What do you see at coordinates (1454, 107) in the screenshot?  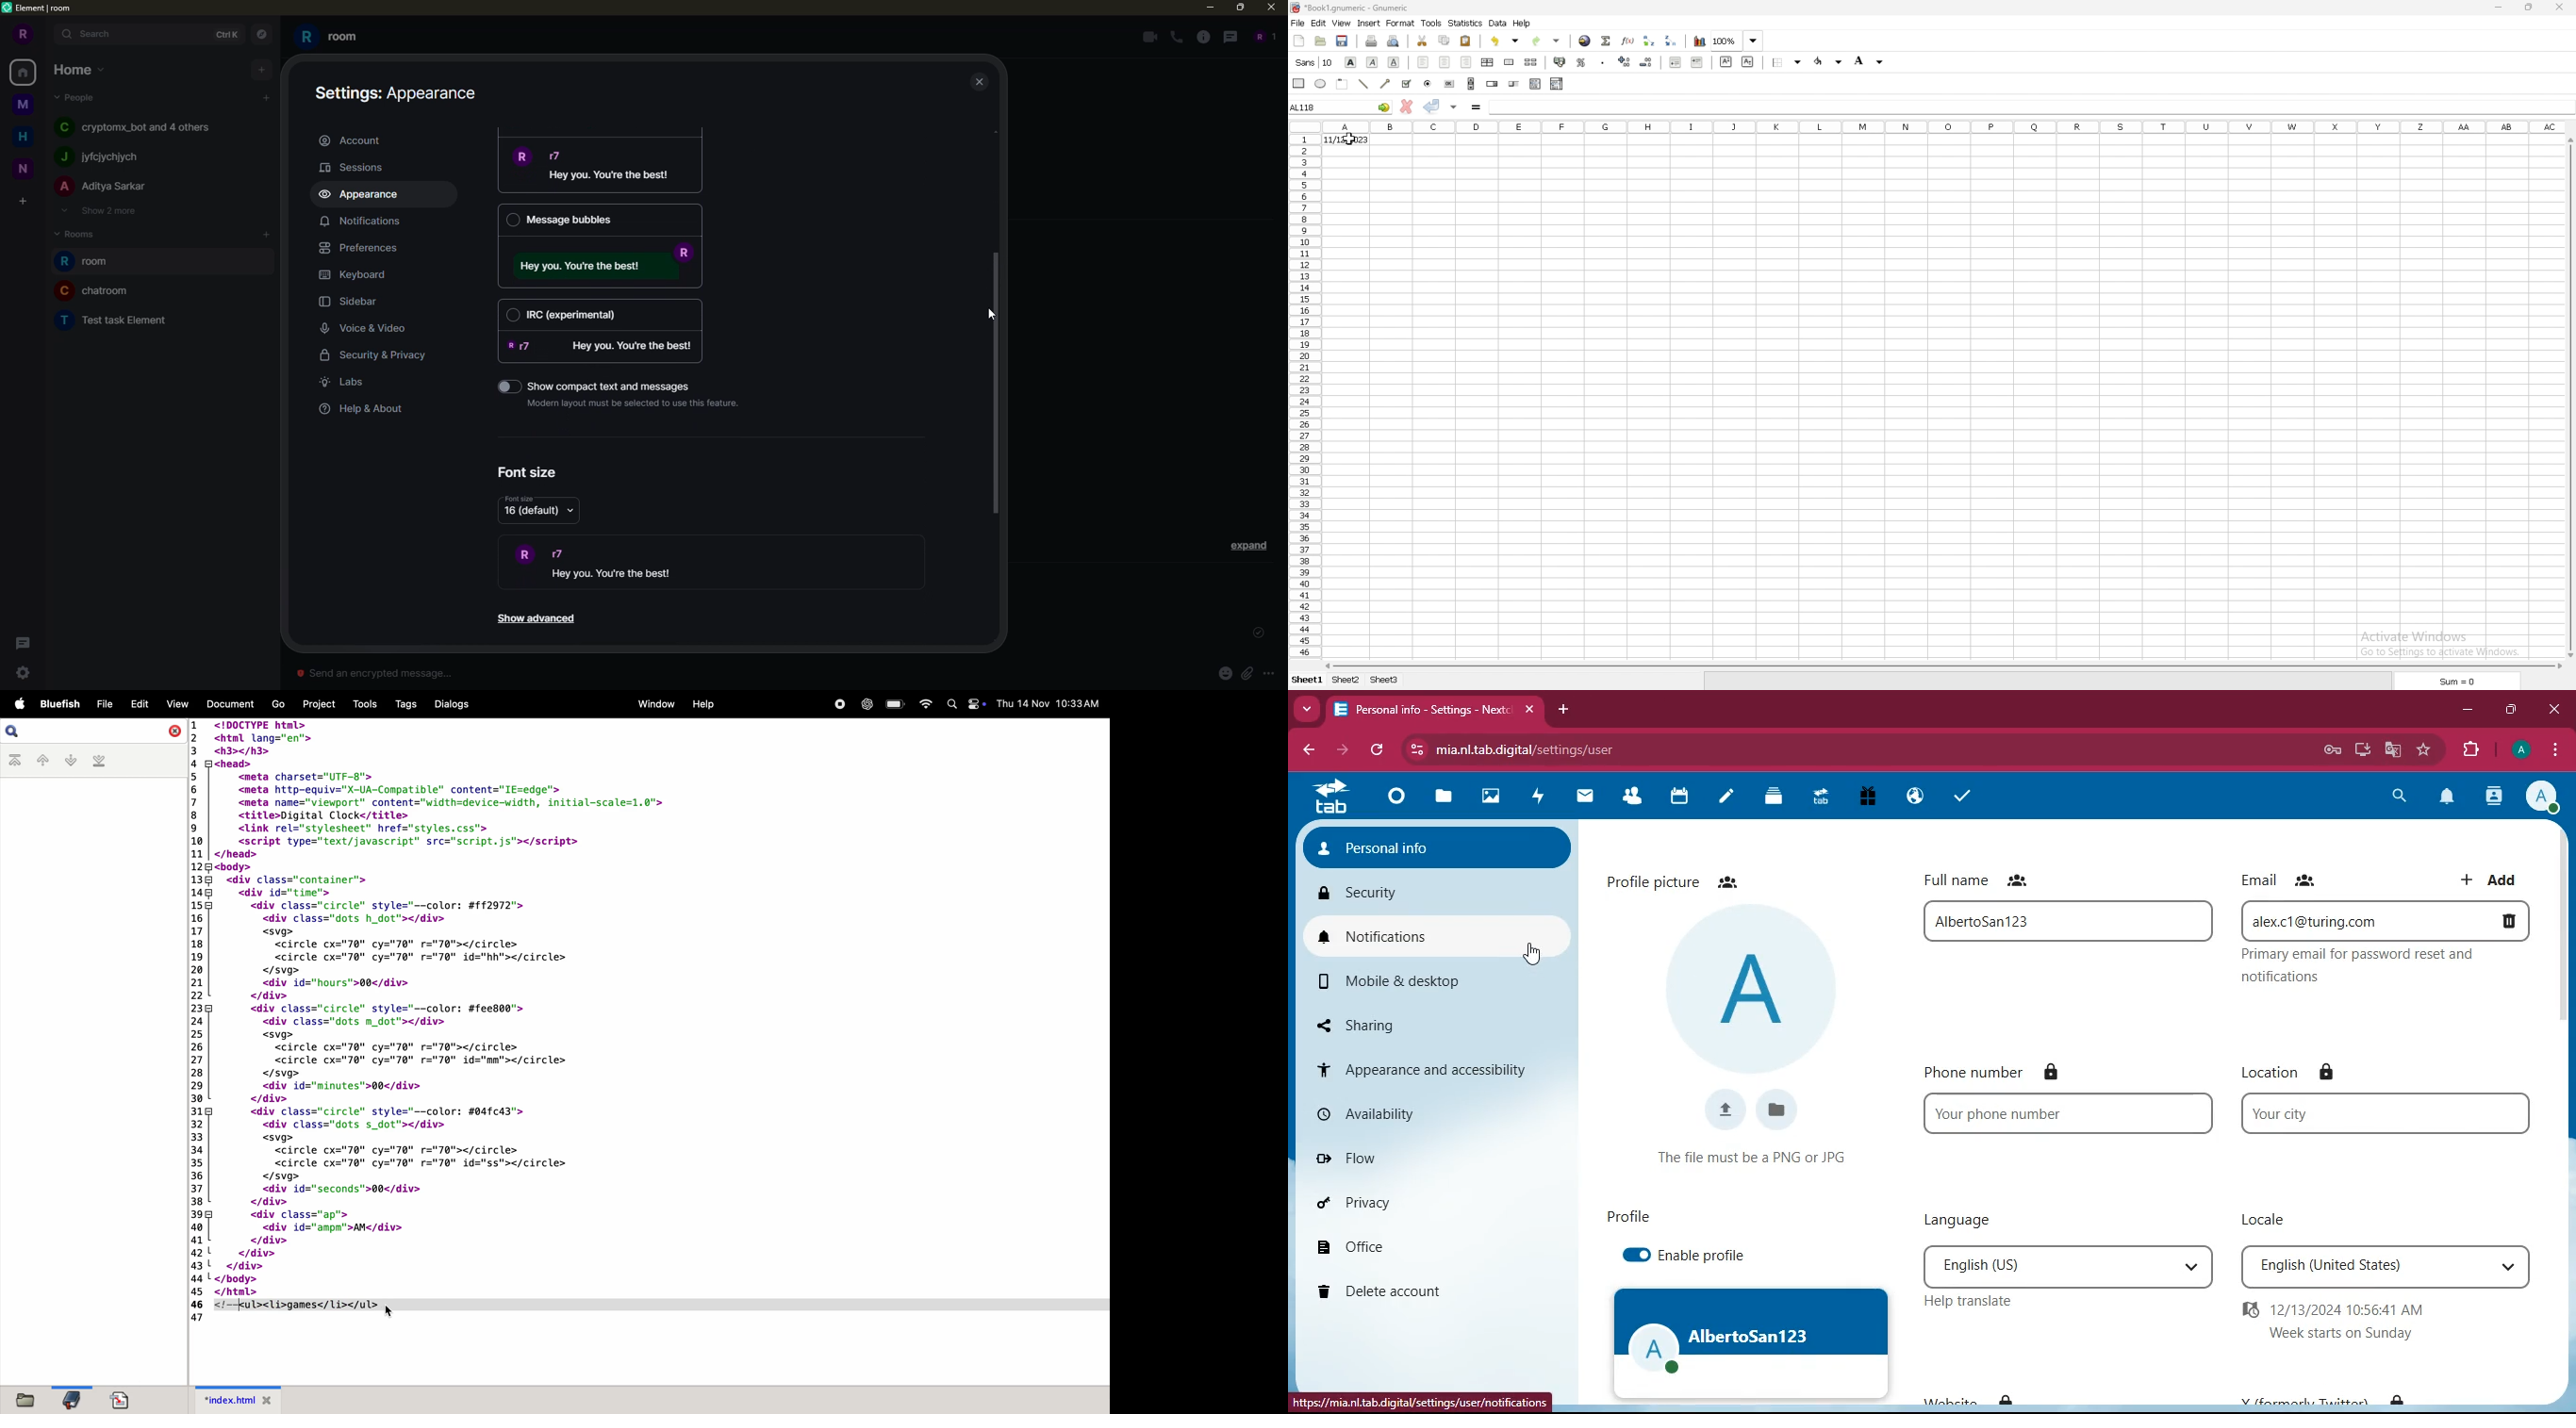 I see `accept changes in all cells` at bounding box center [1454, 107].